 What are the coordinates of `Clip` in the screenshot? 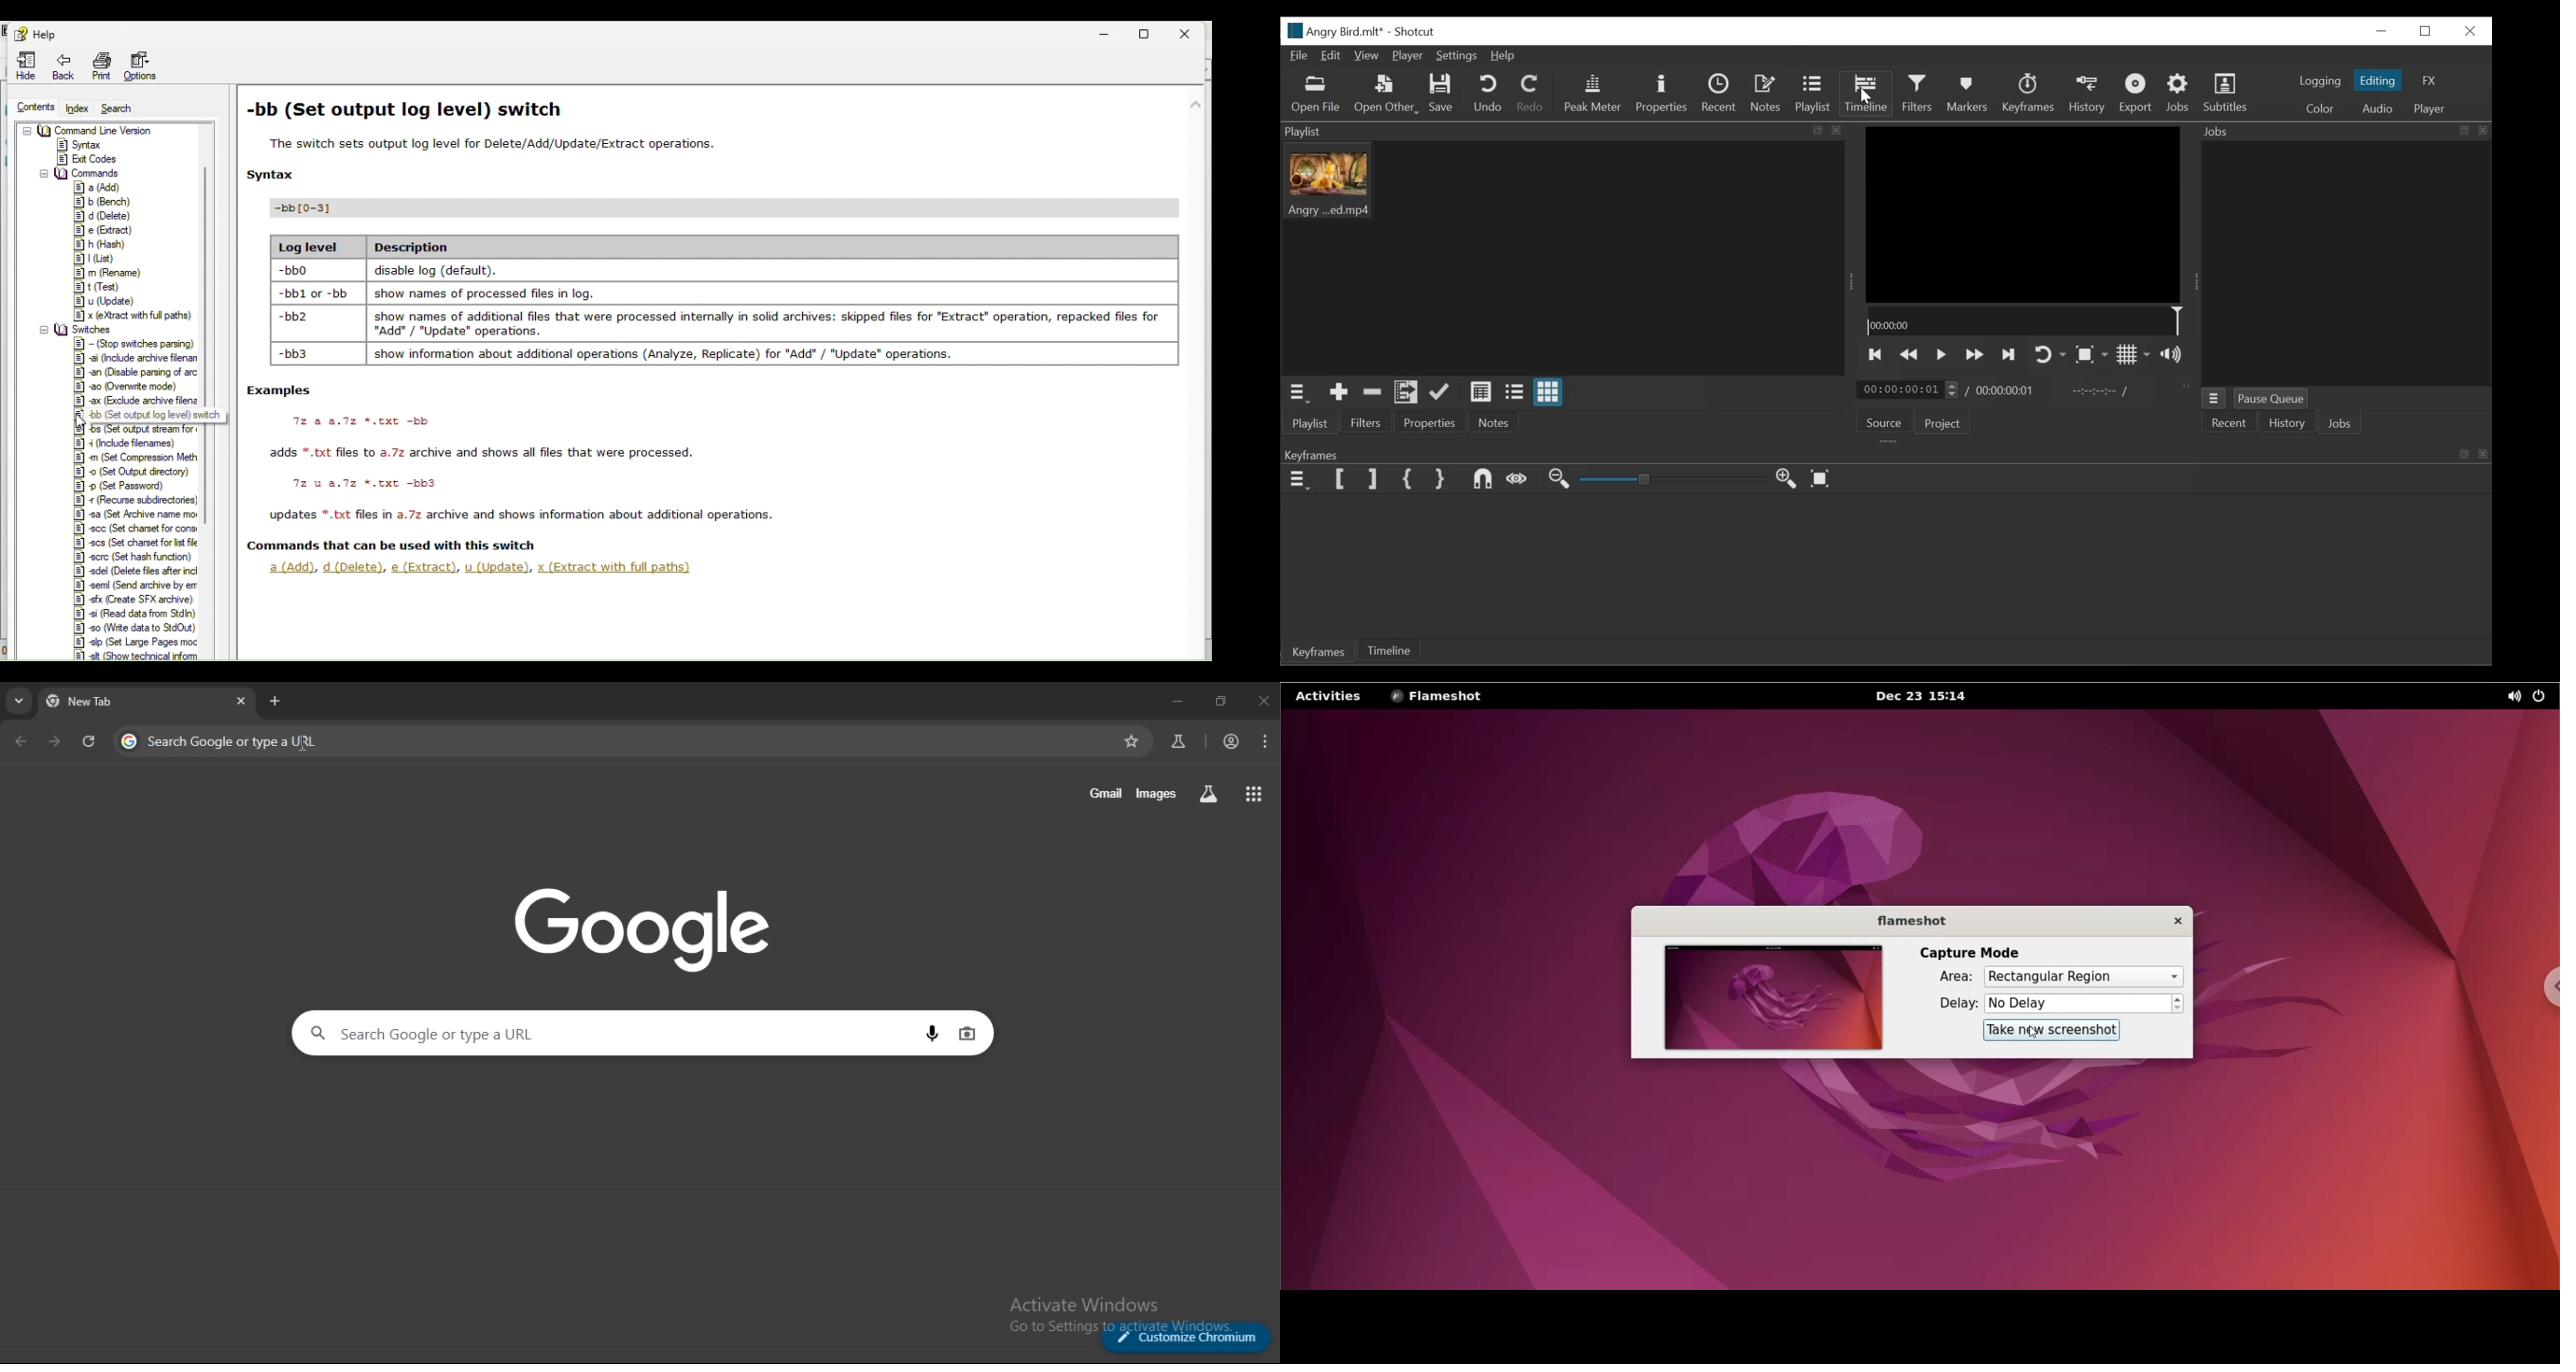 It's located at (1330, 181).